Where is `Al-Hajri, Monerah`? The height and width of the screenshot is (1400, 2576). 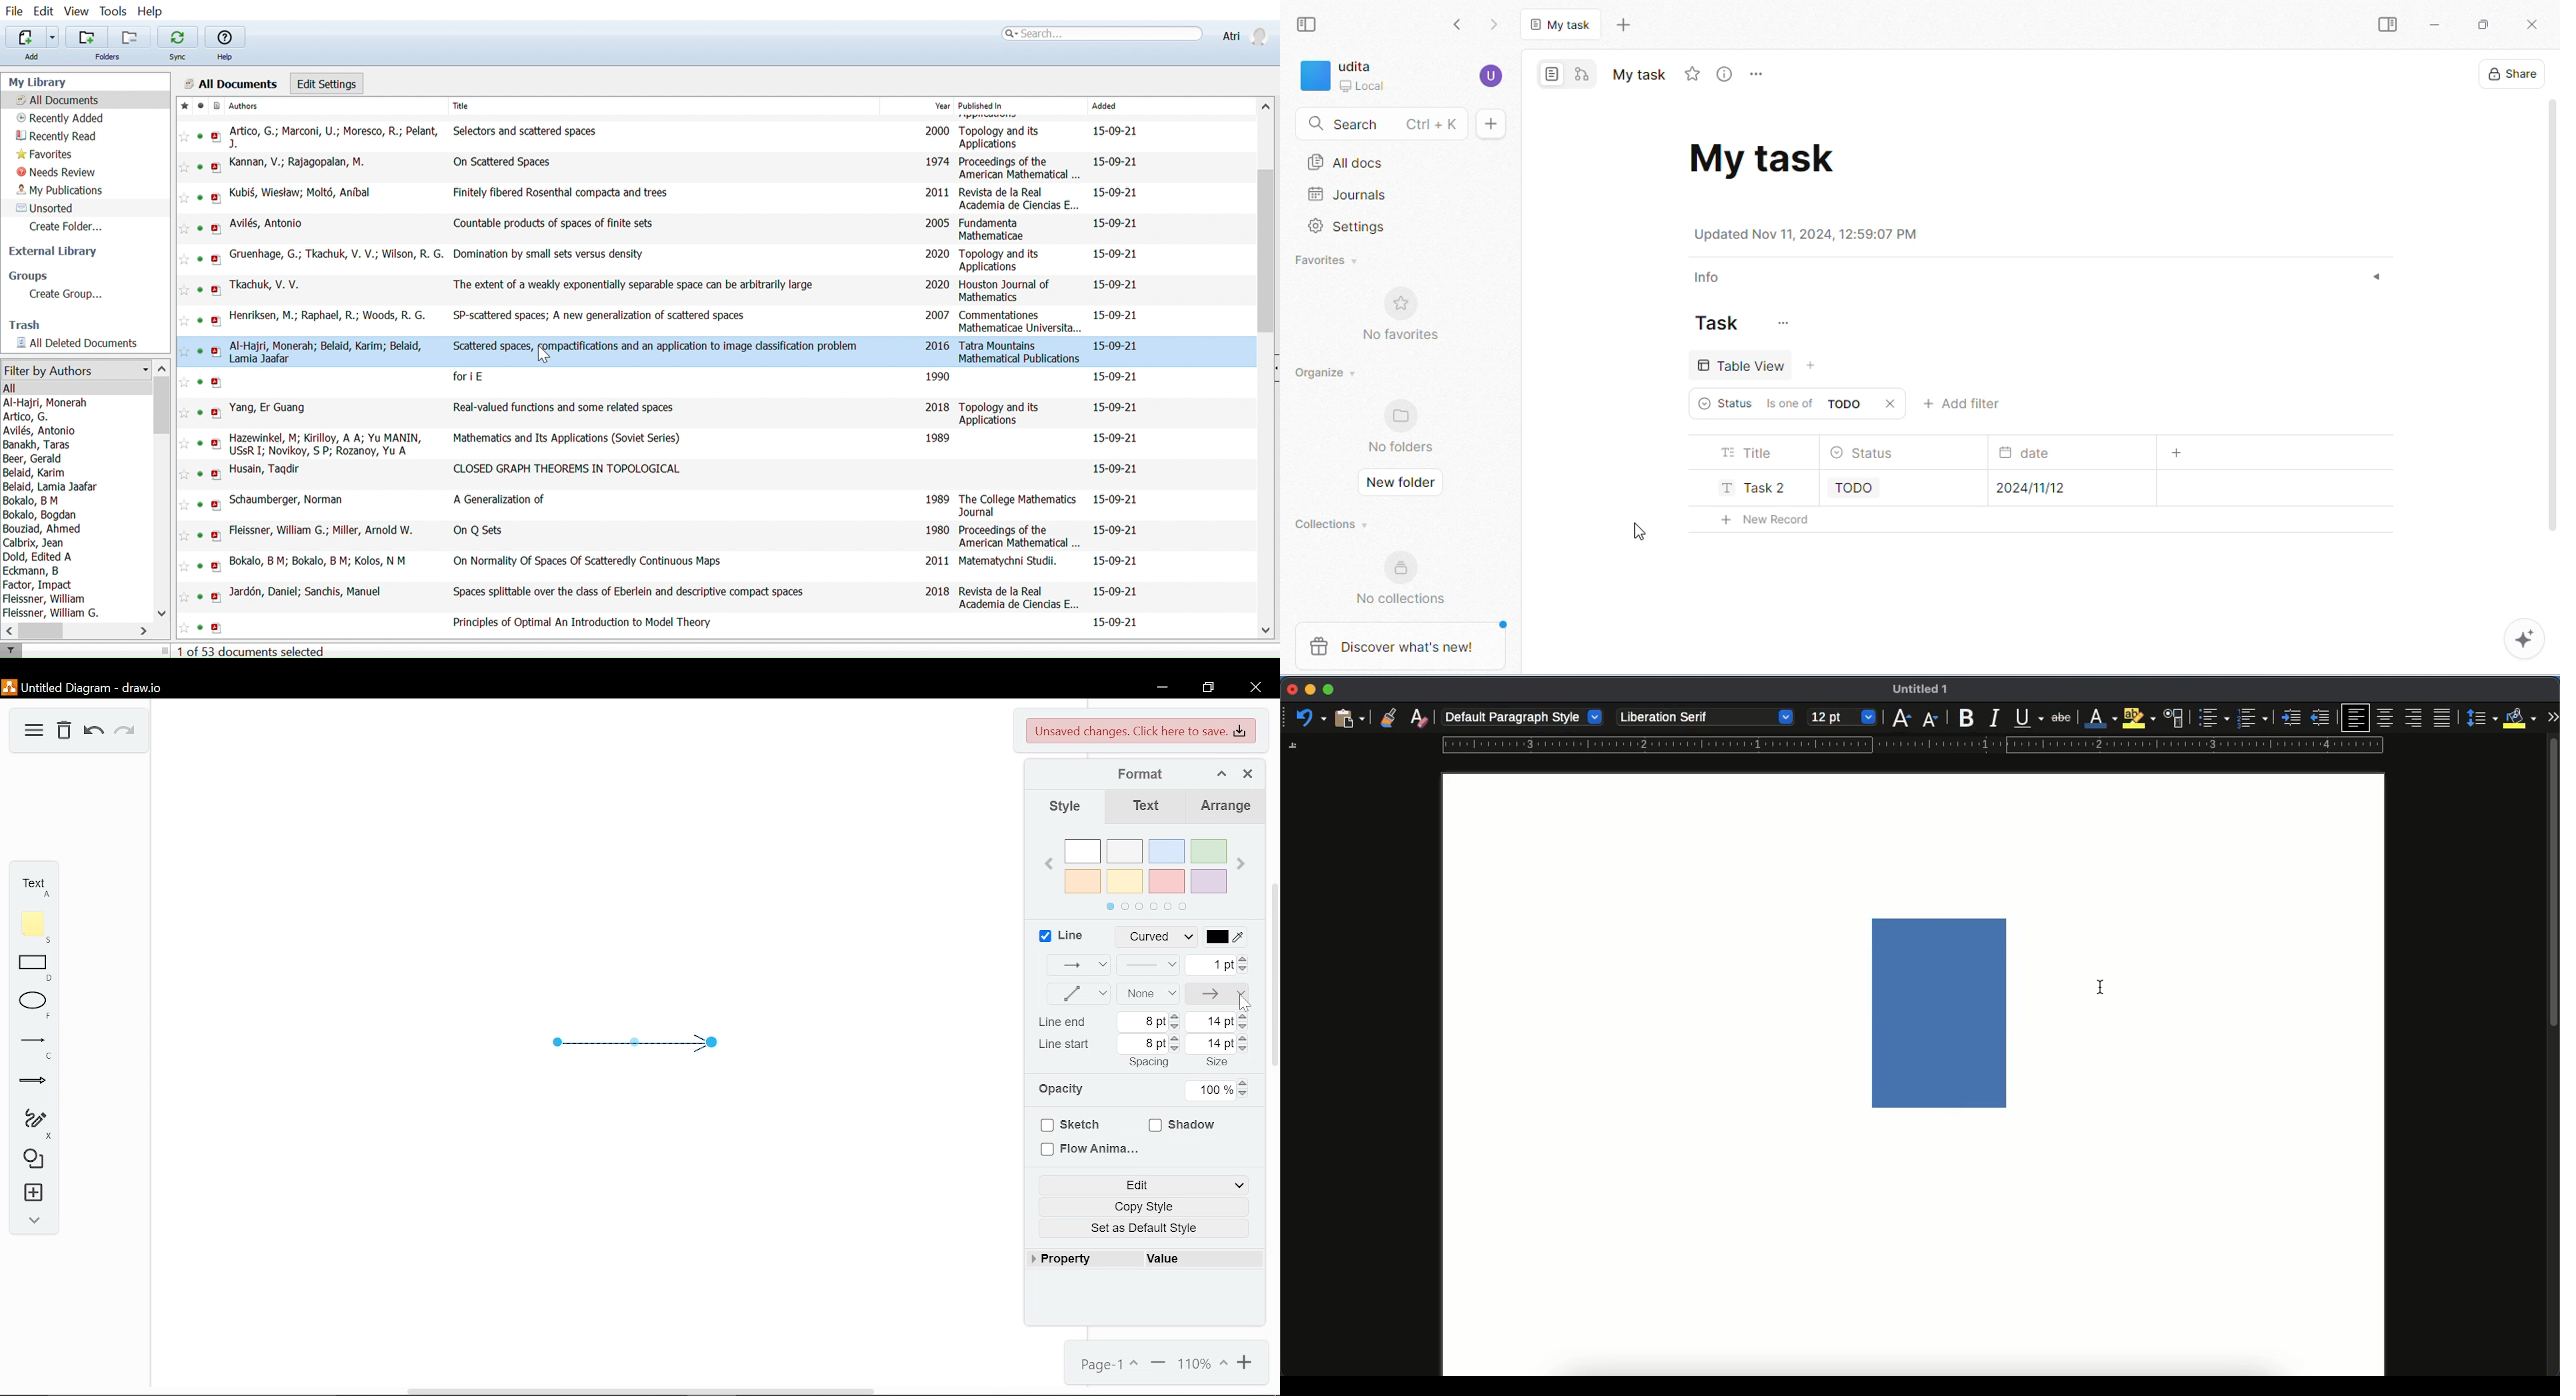
Al-Hajri, Monerah is located at coordinates (51, 402).